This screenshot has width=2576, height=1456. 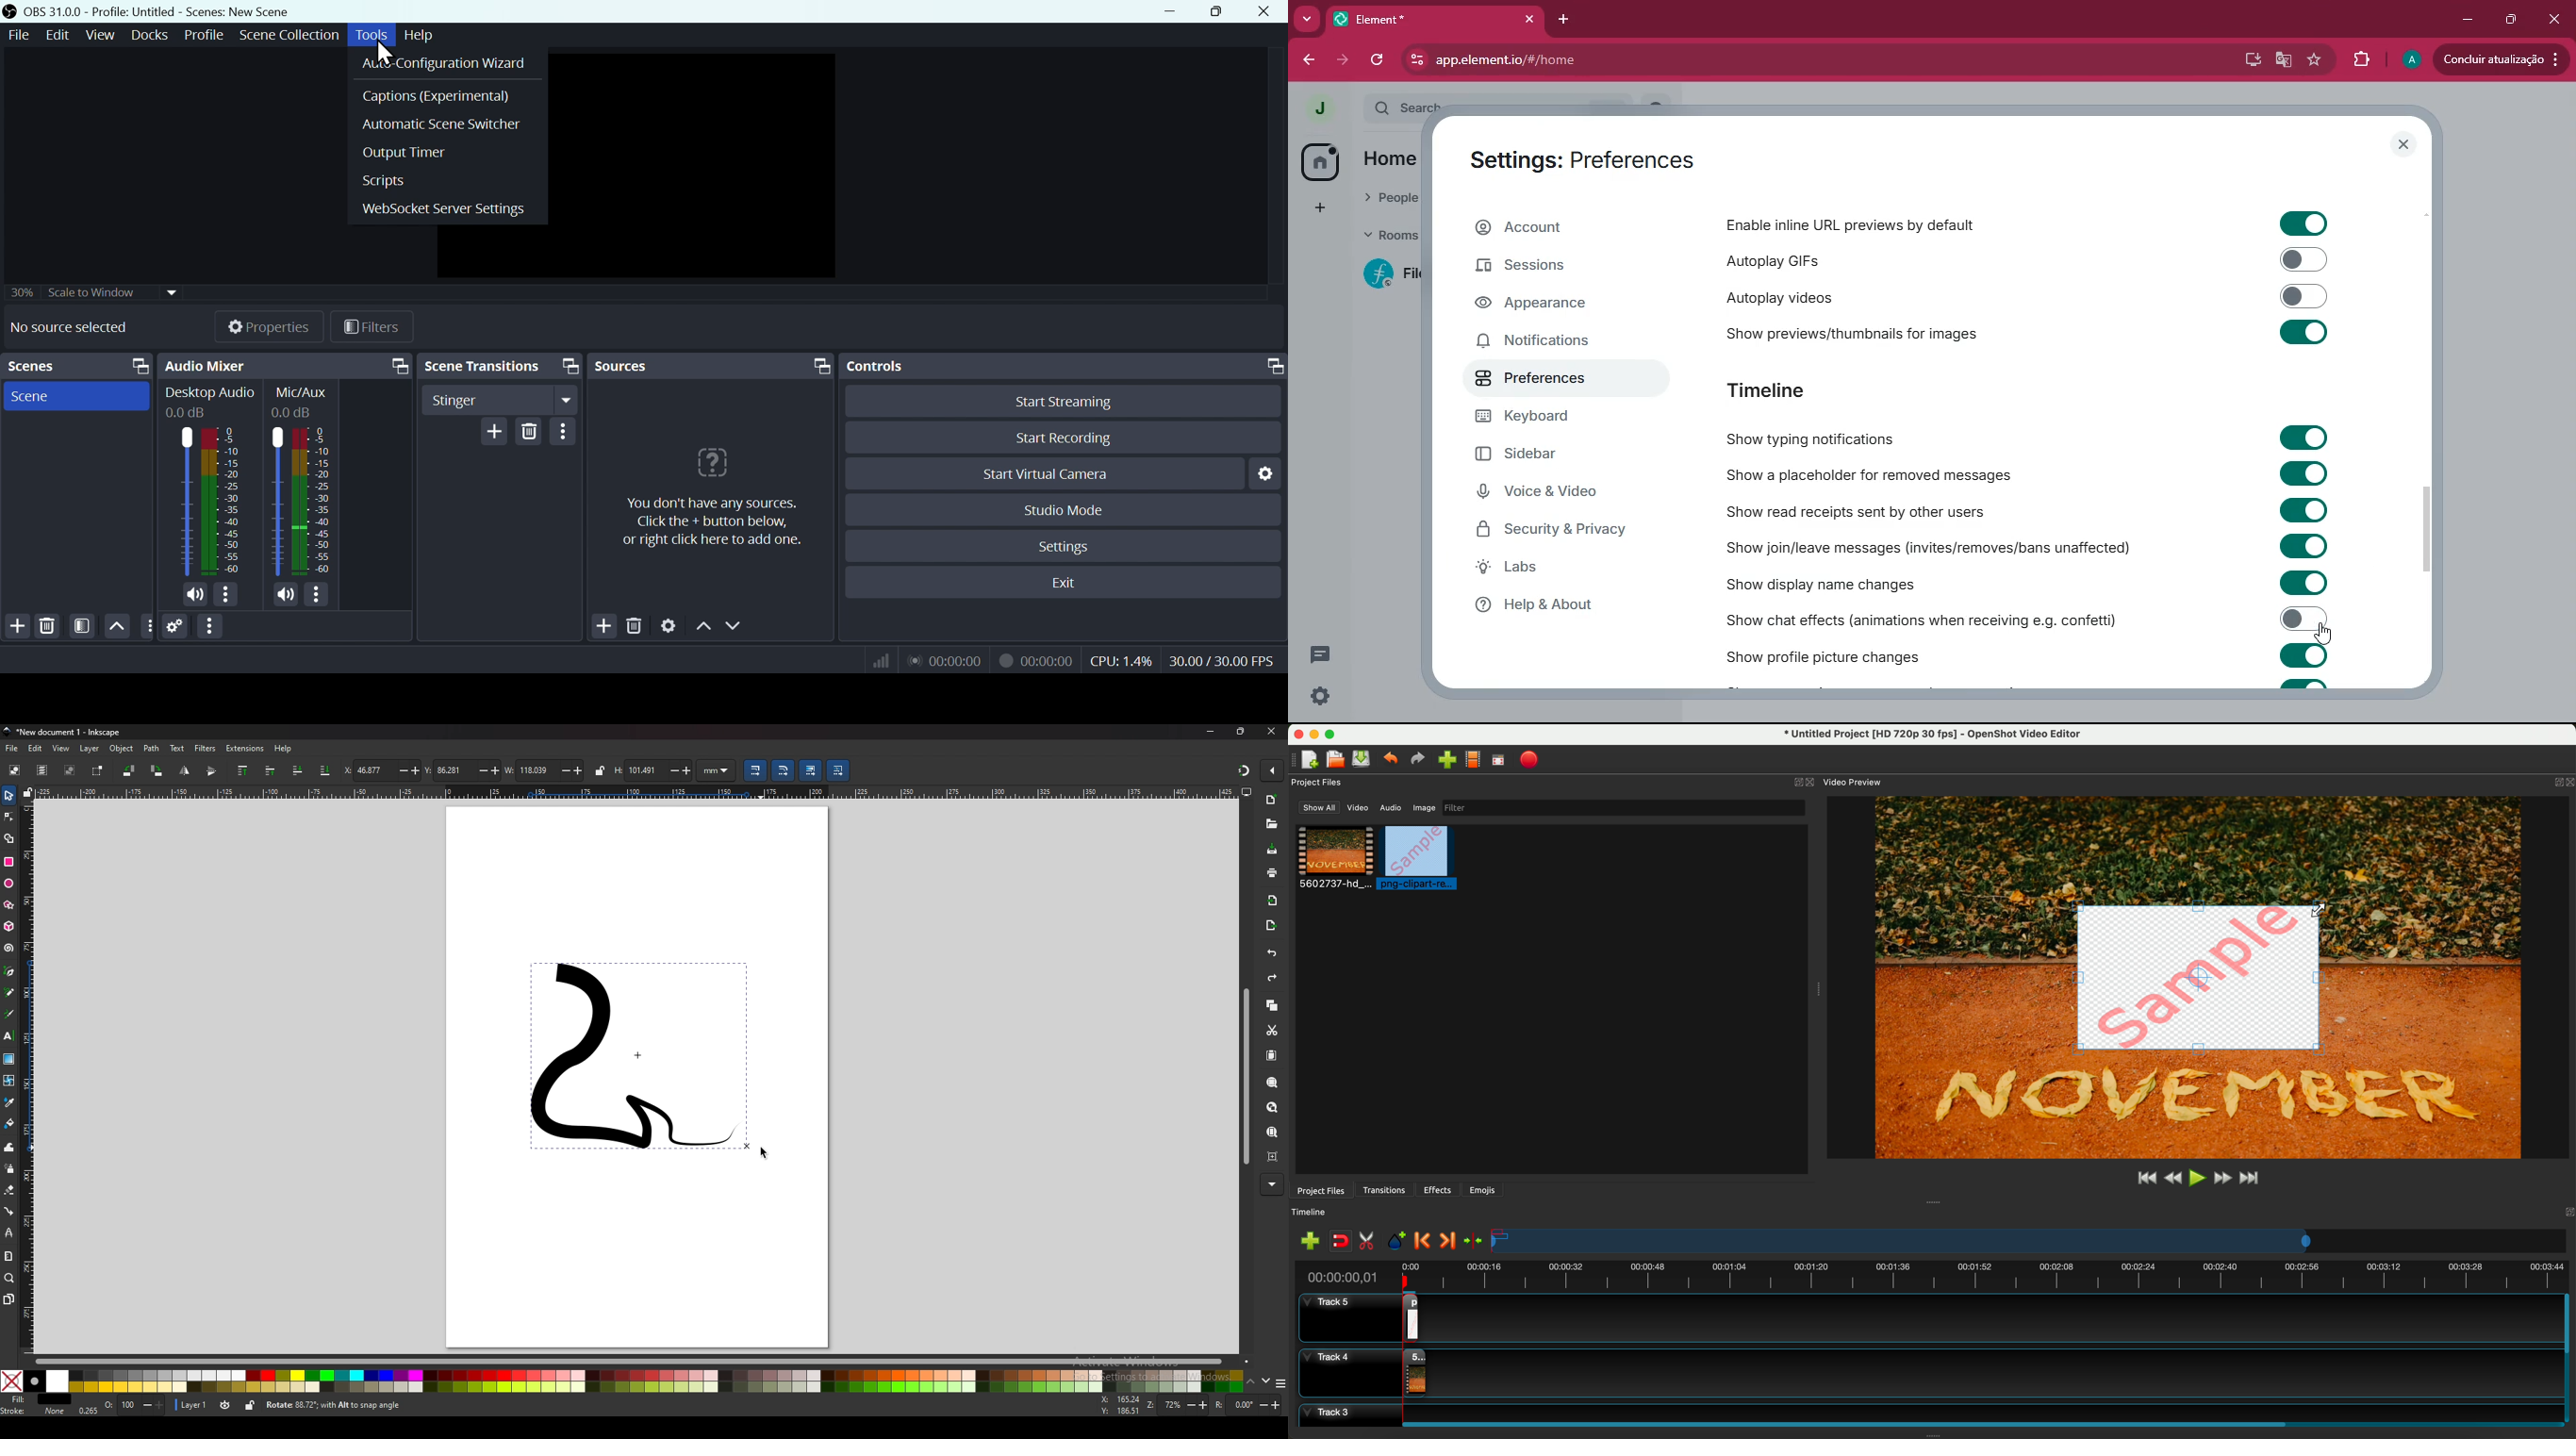 I want to click on Settings, so click(x=669, y=624).